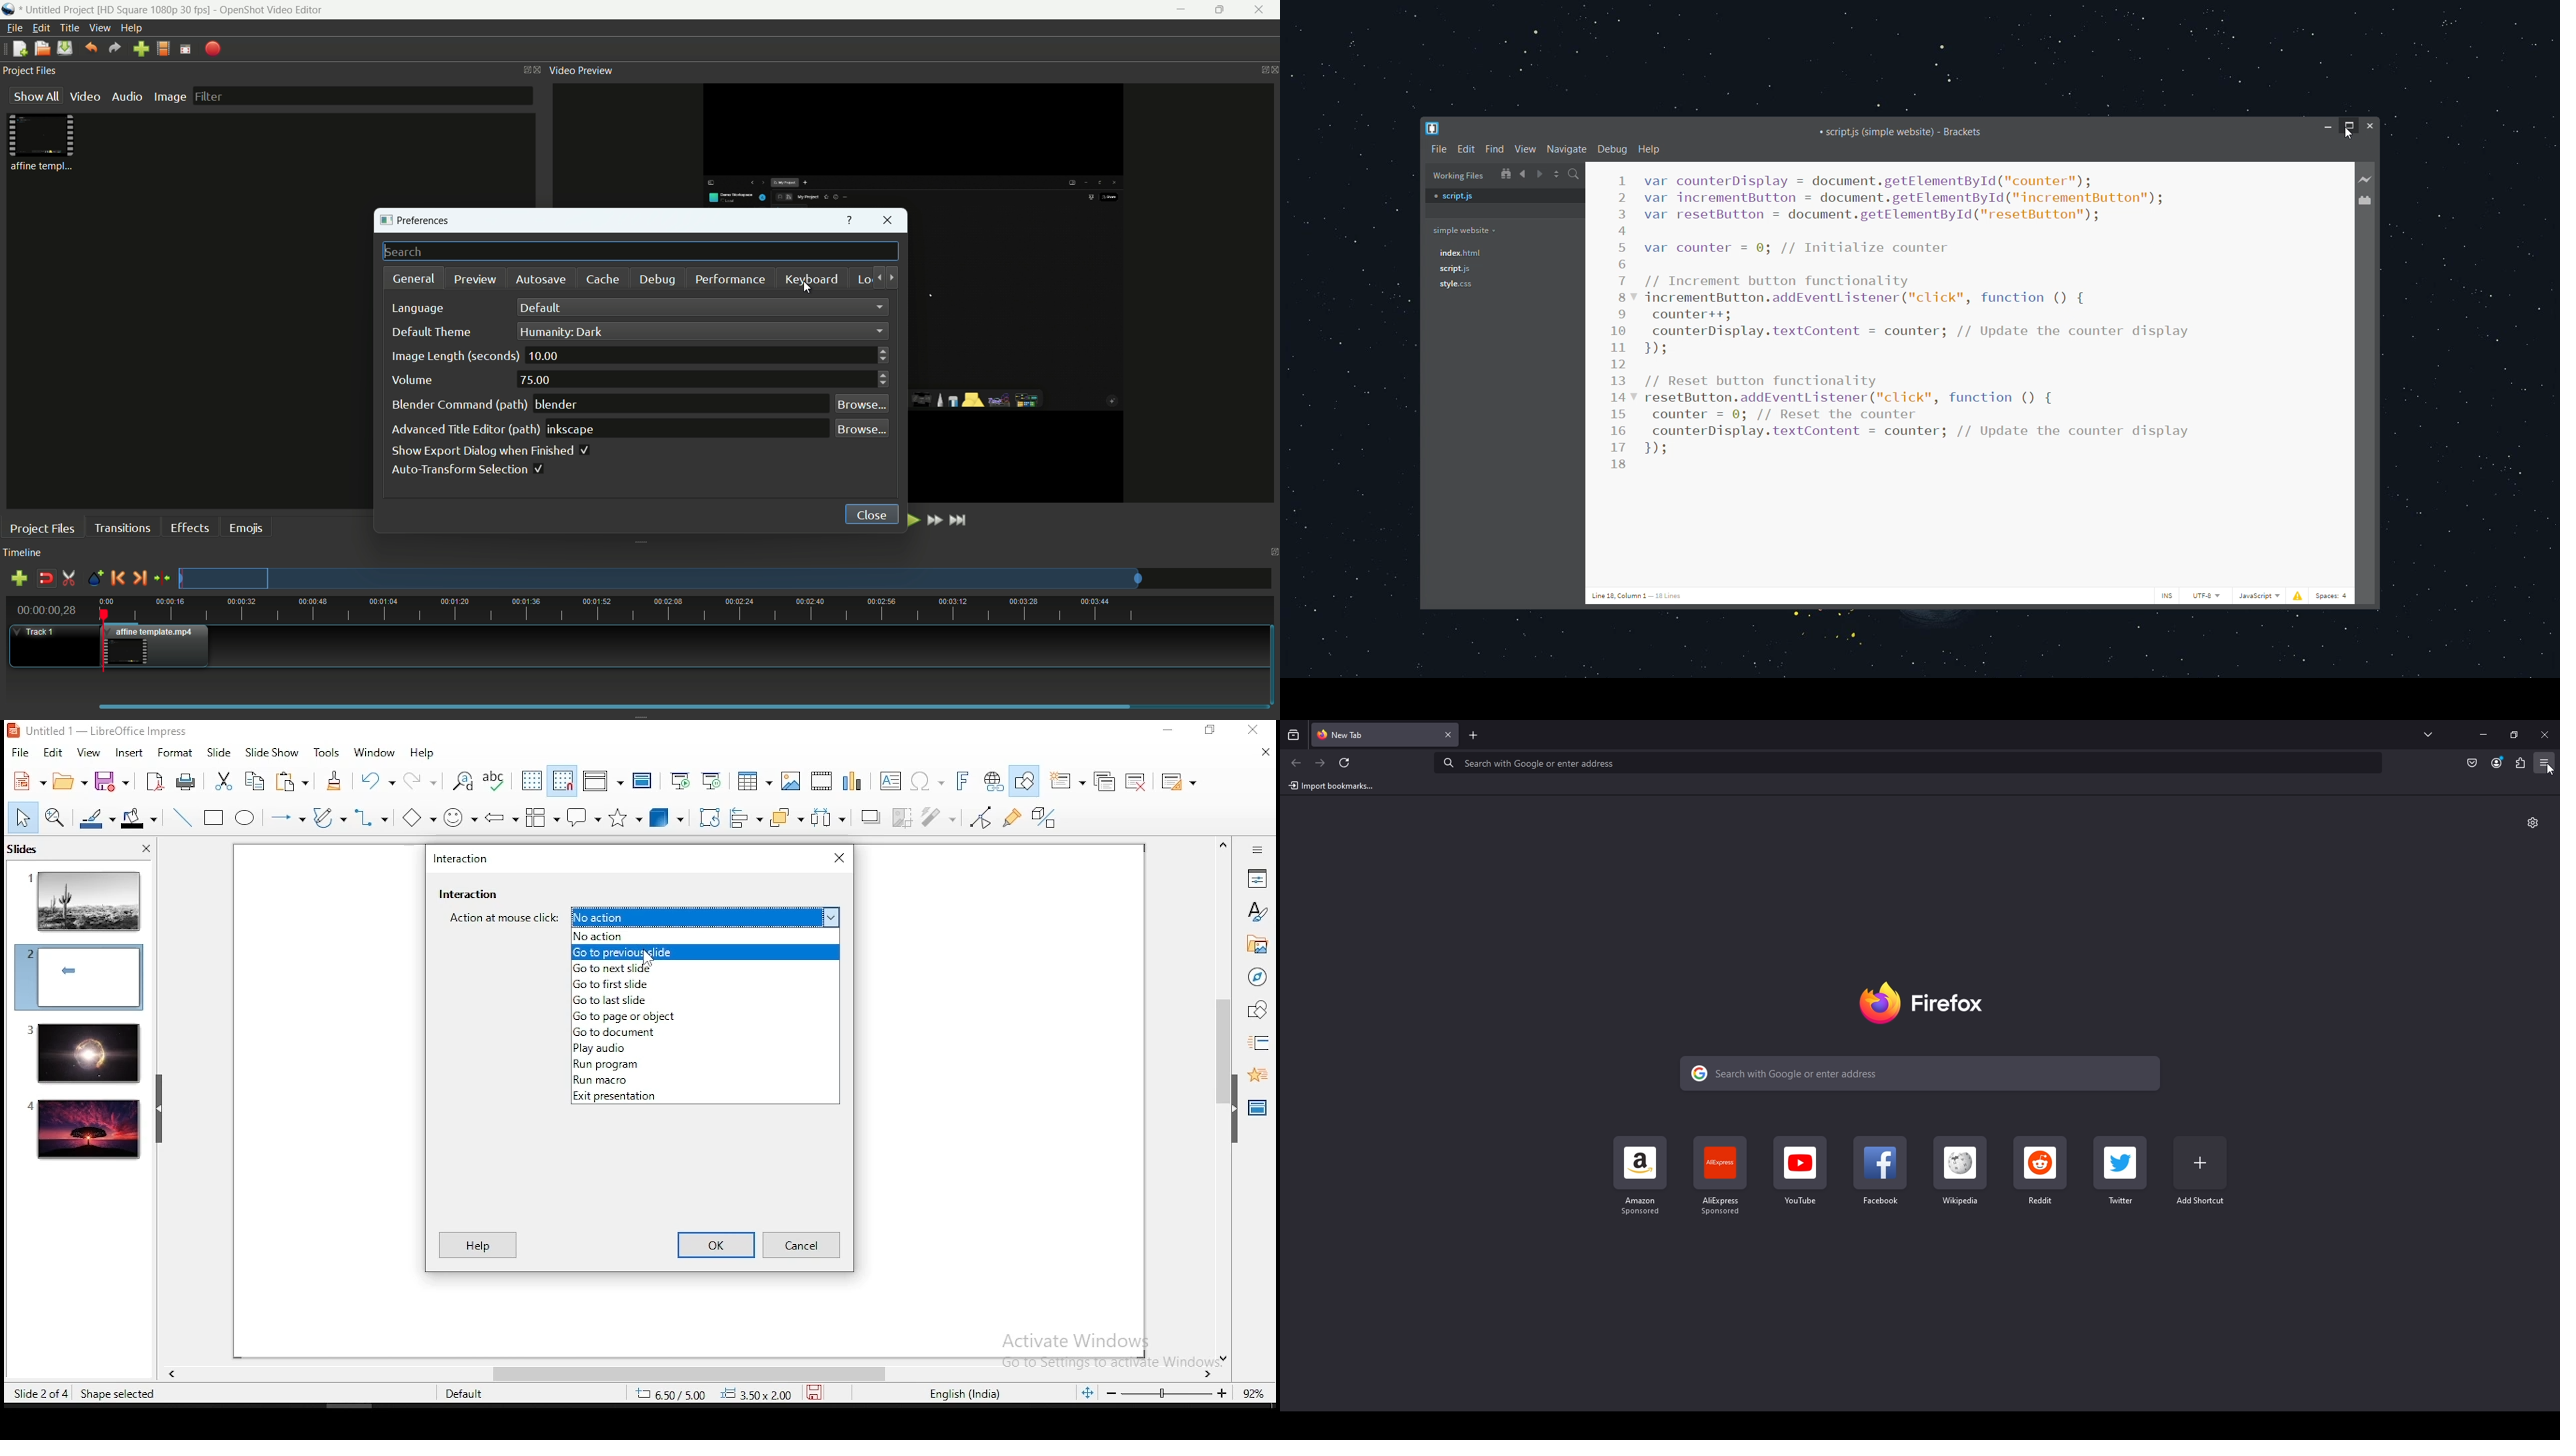  What do you see at coordinates (802, 1244) in the screenshot?
I see `cancel` at bounding box center [802, 1244].